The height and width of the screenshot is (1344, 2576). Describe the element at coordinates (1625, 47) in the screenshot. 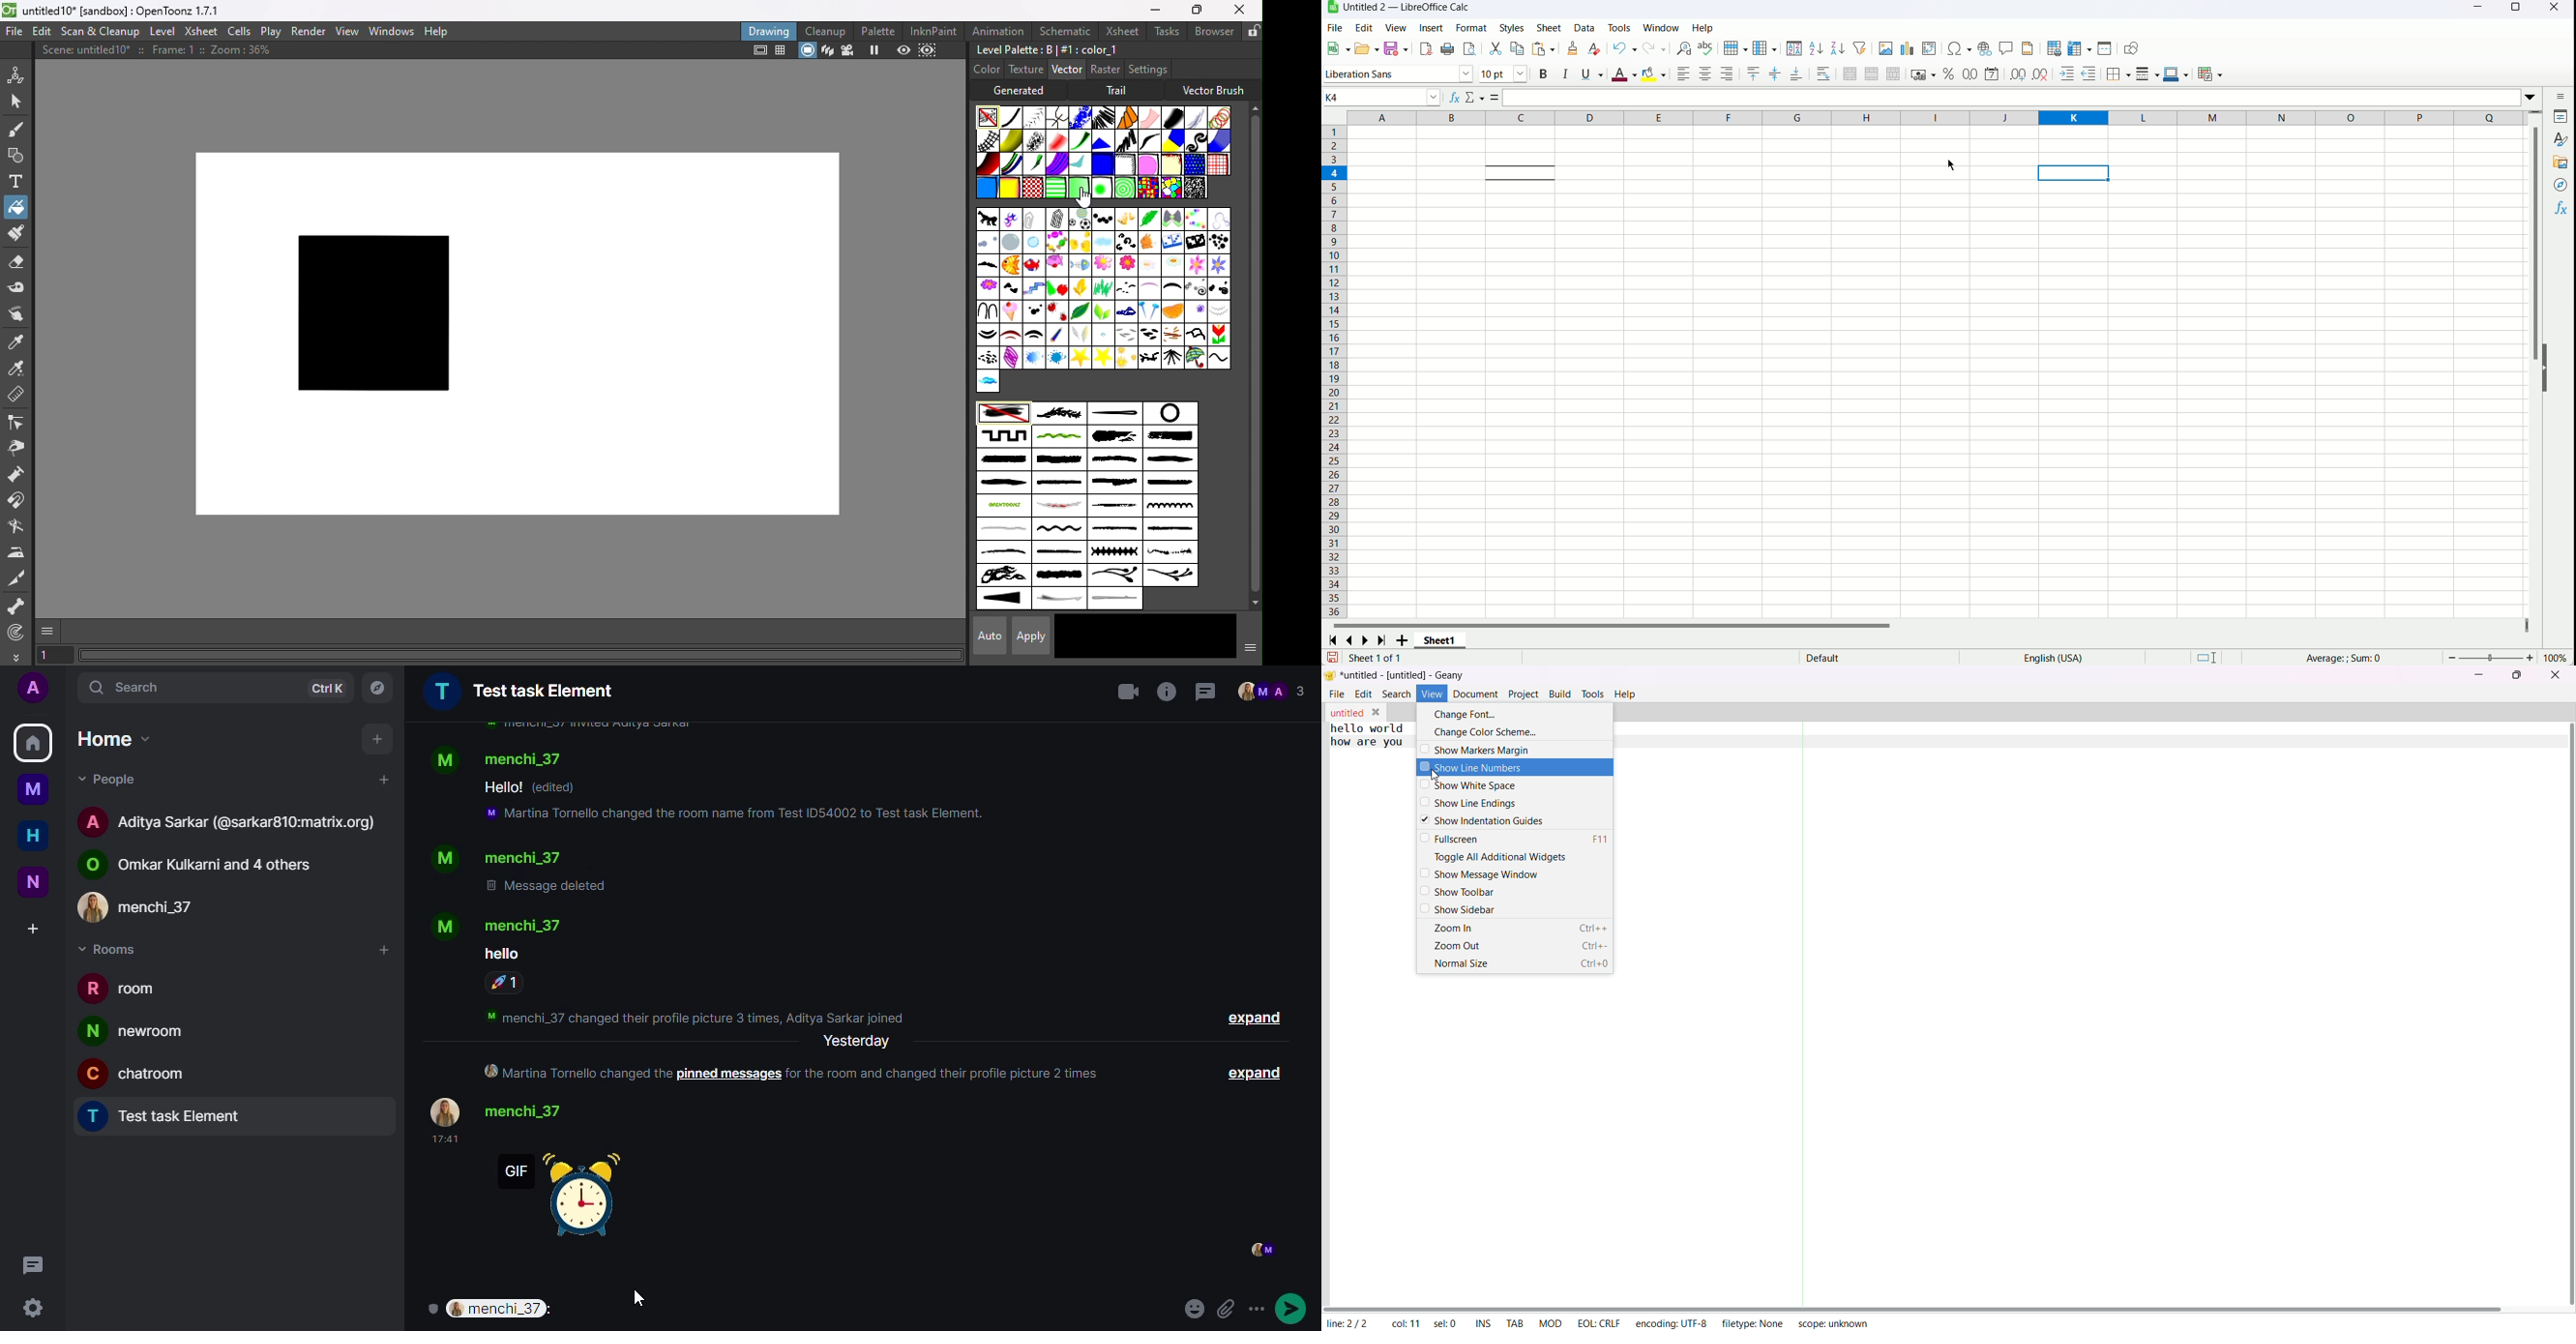

I see `Undo` at that location.